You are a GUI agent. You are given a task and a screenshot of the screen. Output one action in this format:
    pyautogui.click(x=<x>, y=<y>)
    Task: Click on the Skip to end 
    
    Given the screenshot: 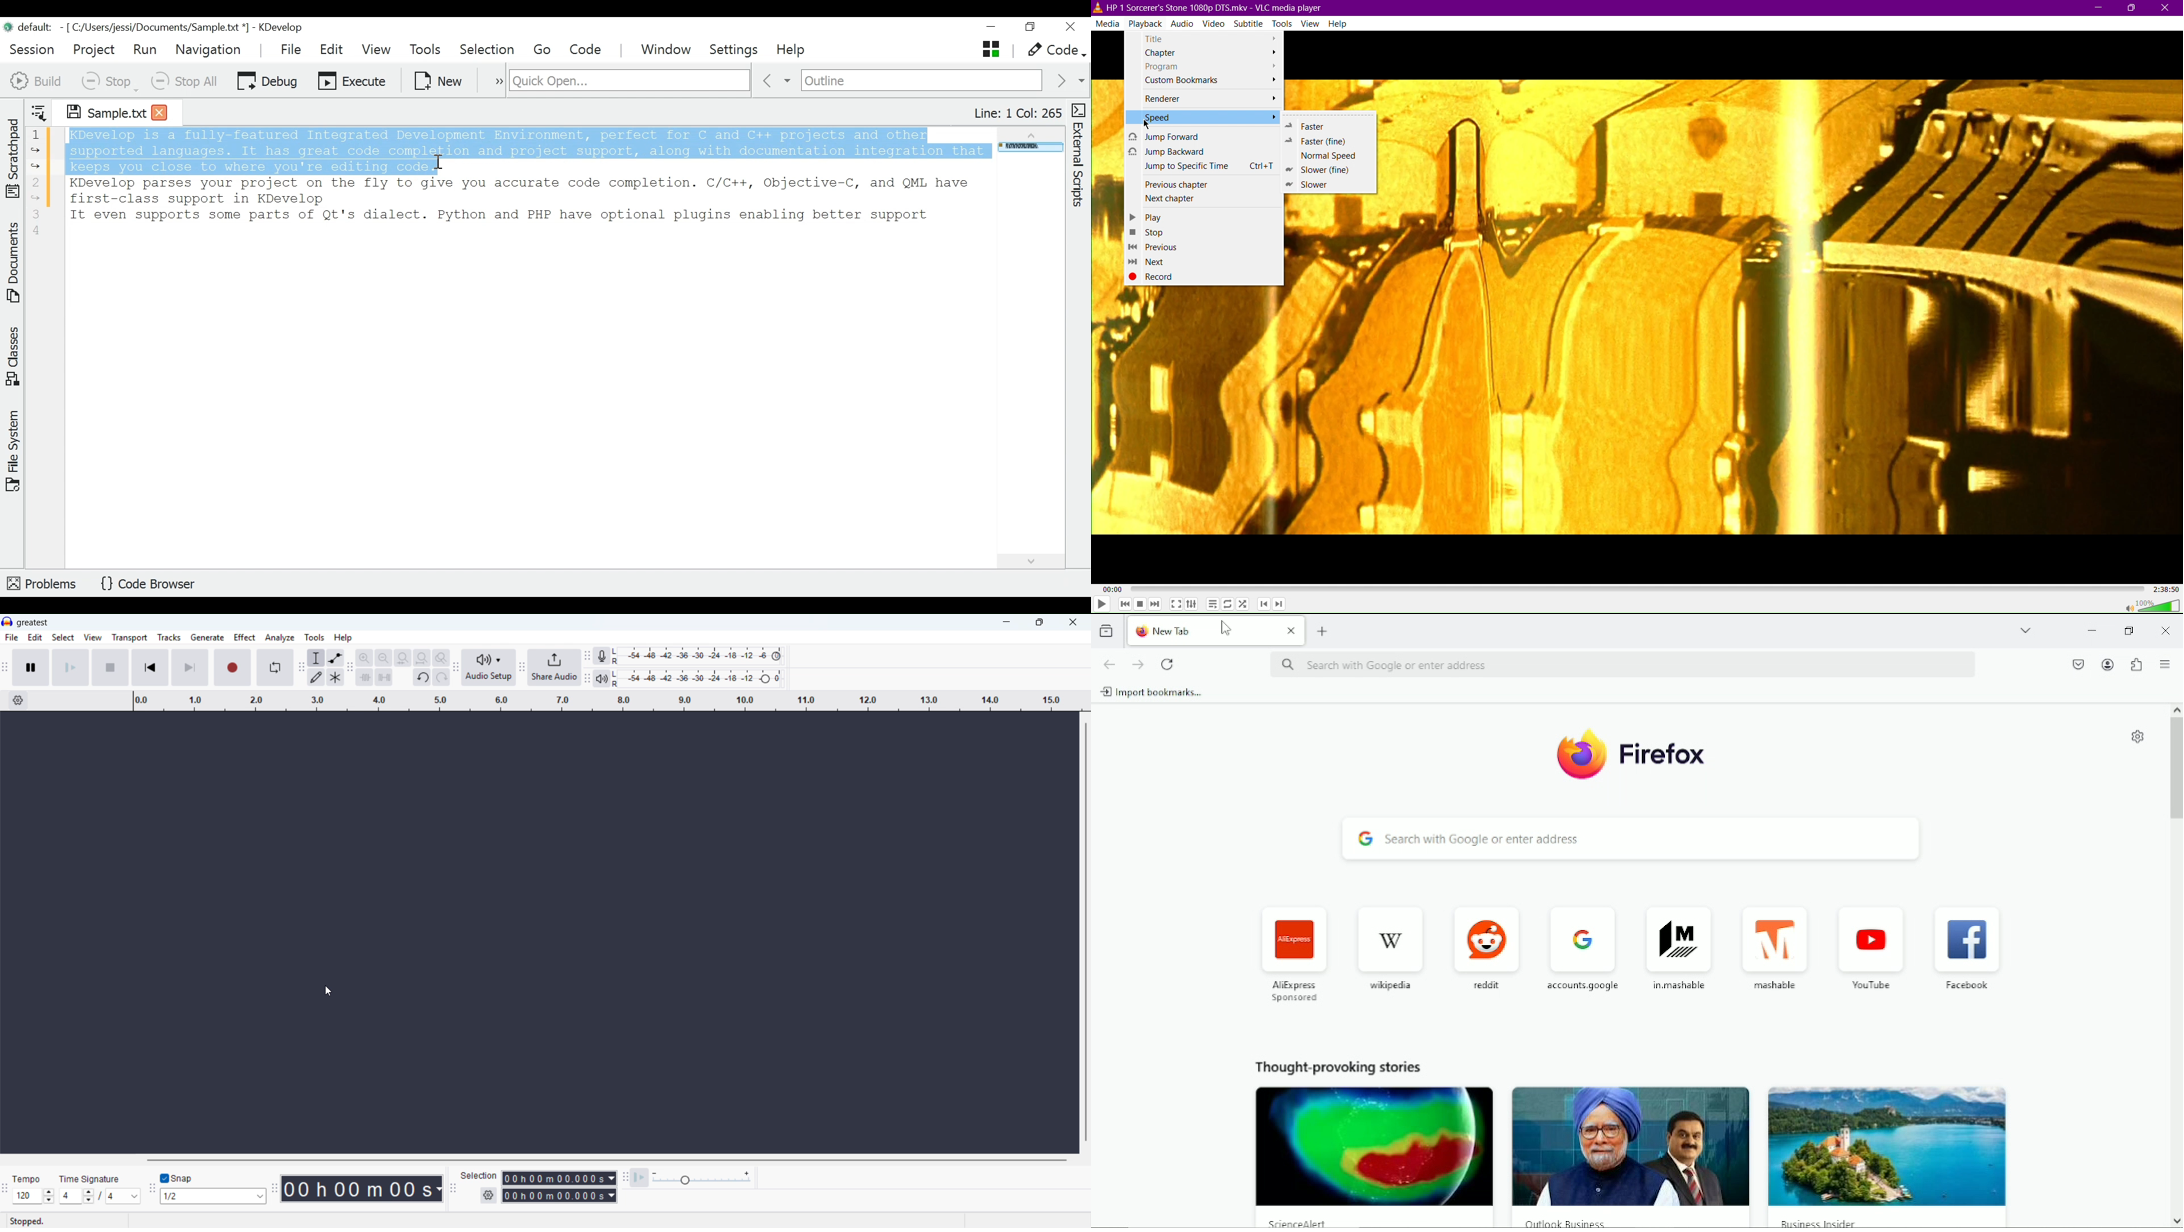 What is the action you would take?
    pyautogui.click(x=190, y=668)
    